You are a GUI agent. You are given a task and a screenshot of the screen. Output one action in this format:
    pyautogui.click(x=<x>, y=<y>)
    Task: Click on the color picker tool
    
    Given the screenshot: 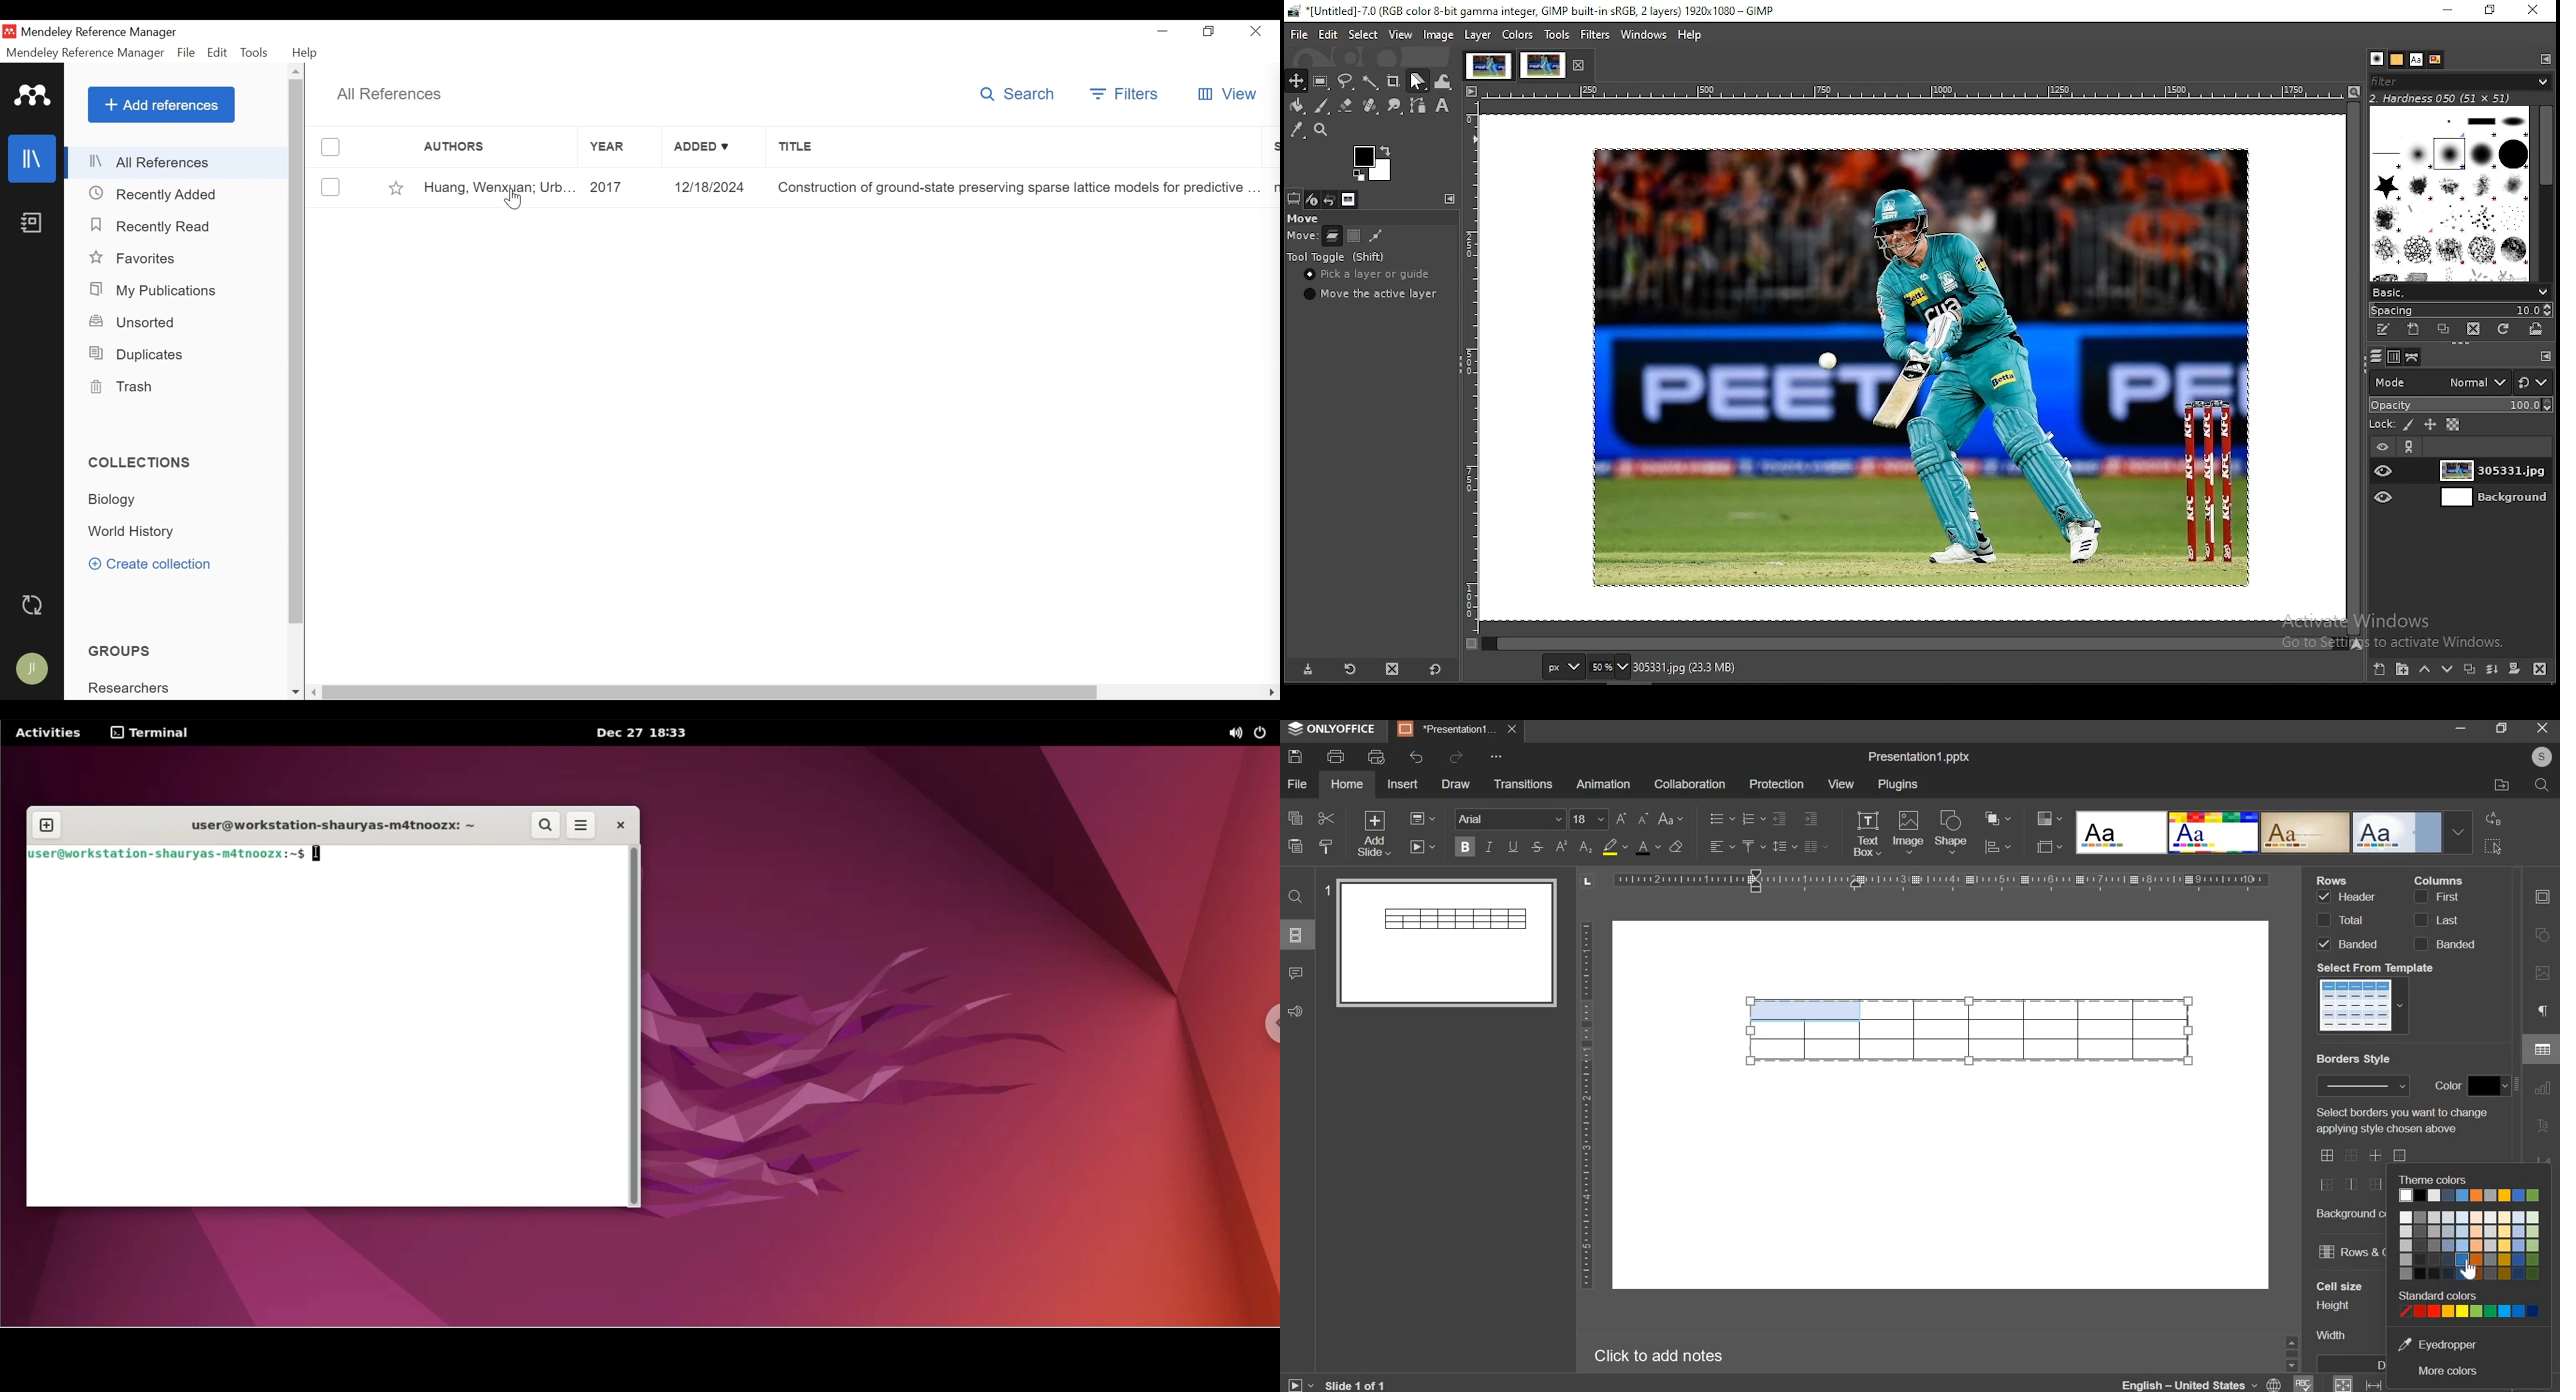 What is the action you would take?
    pyautogui.click(x=1299, y=130)
    